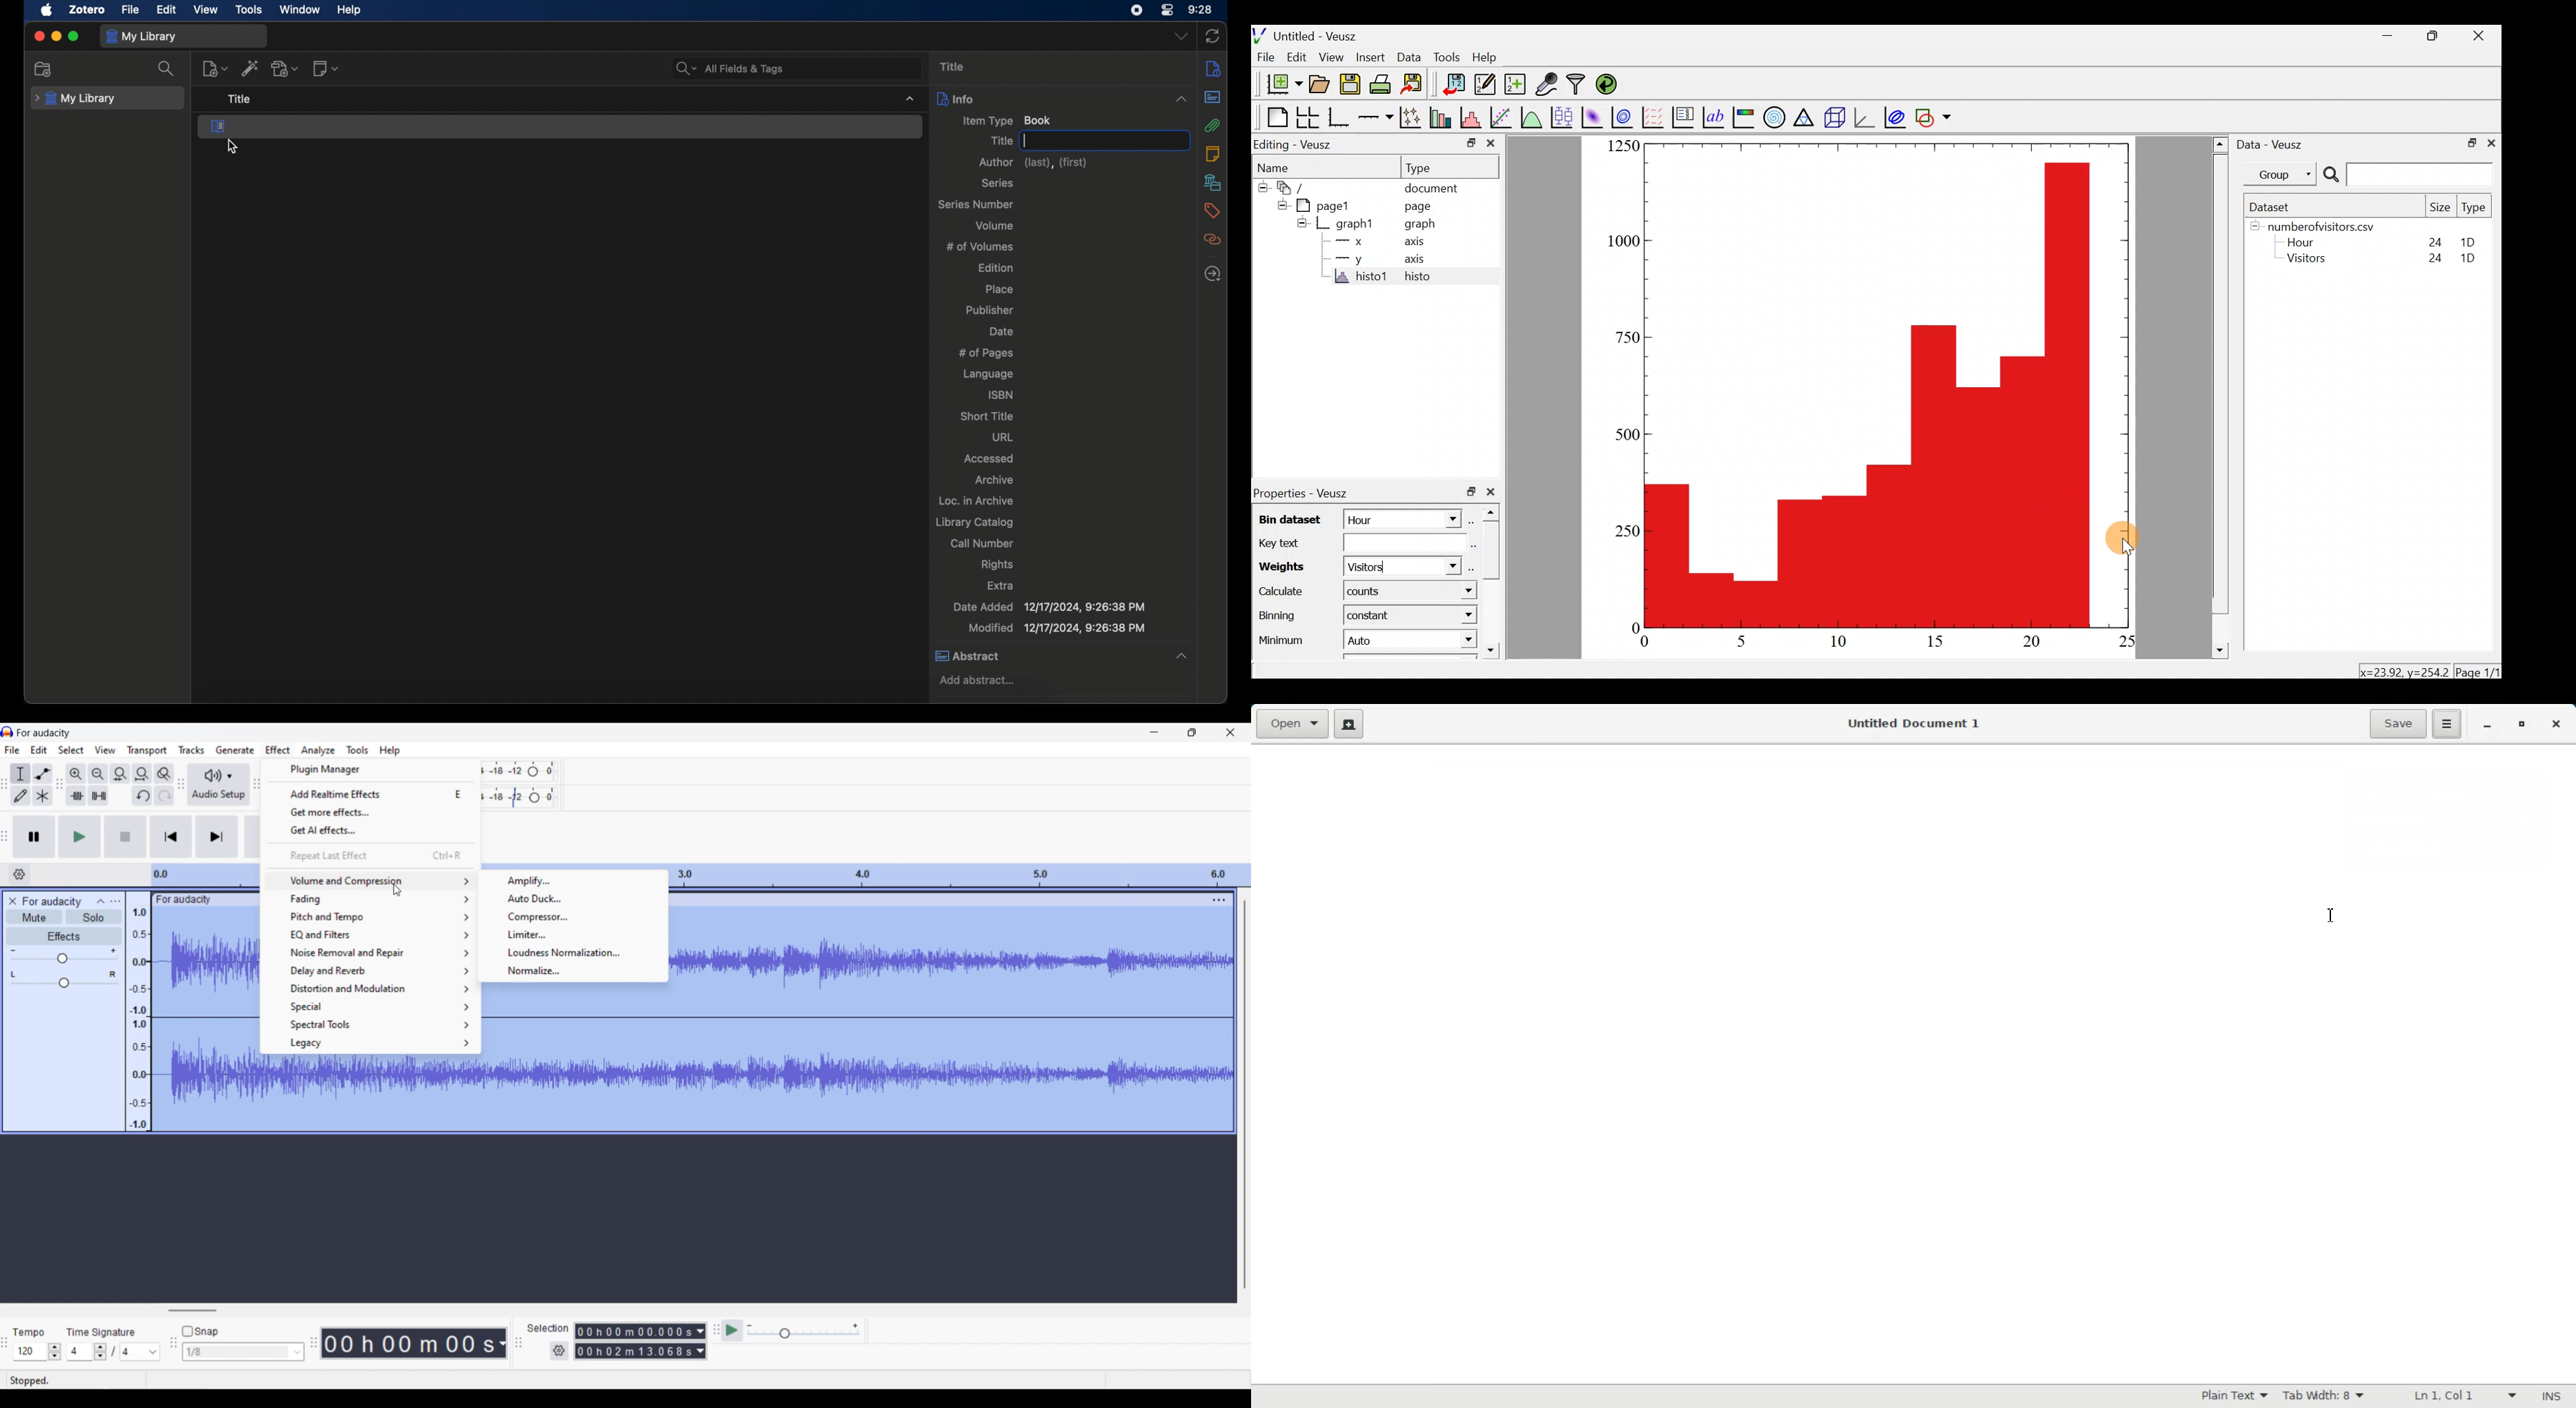 This screenshot has height=1428, width=2576. I want to click on time, so click(1200, 10).